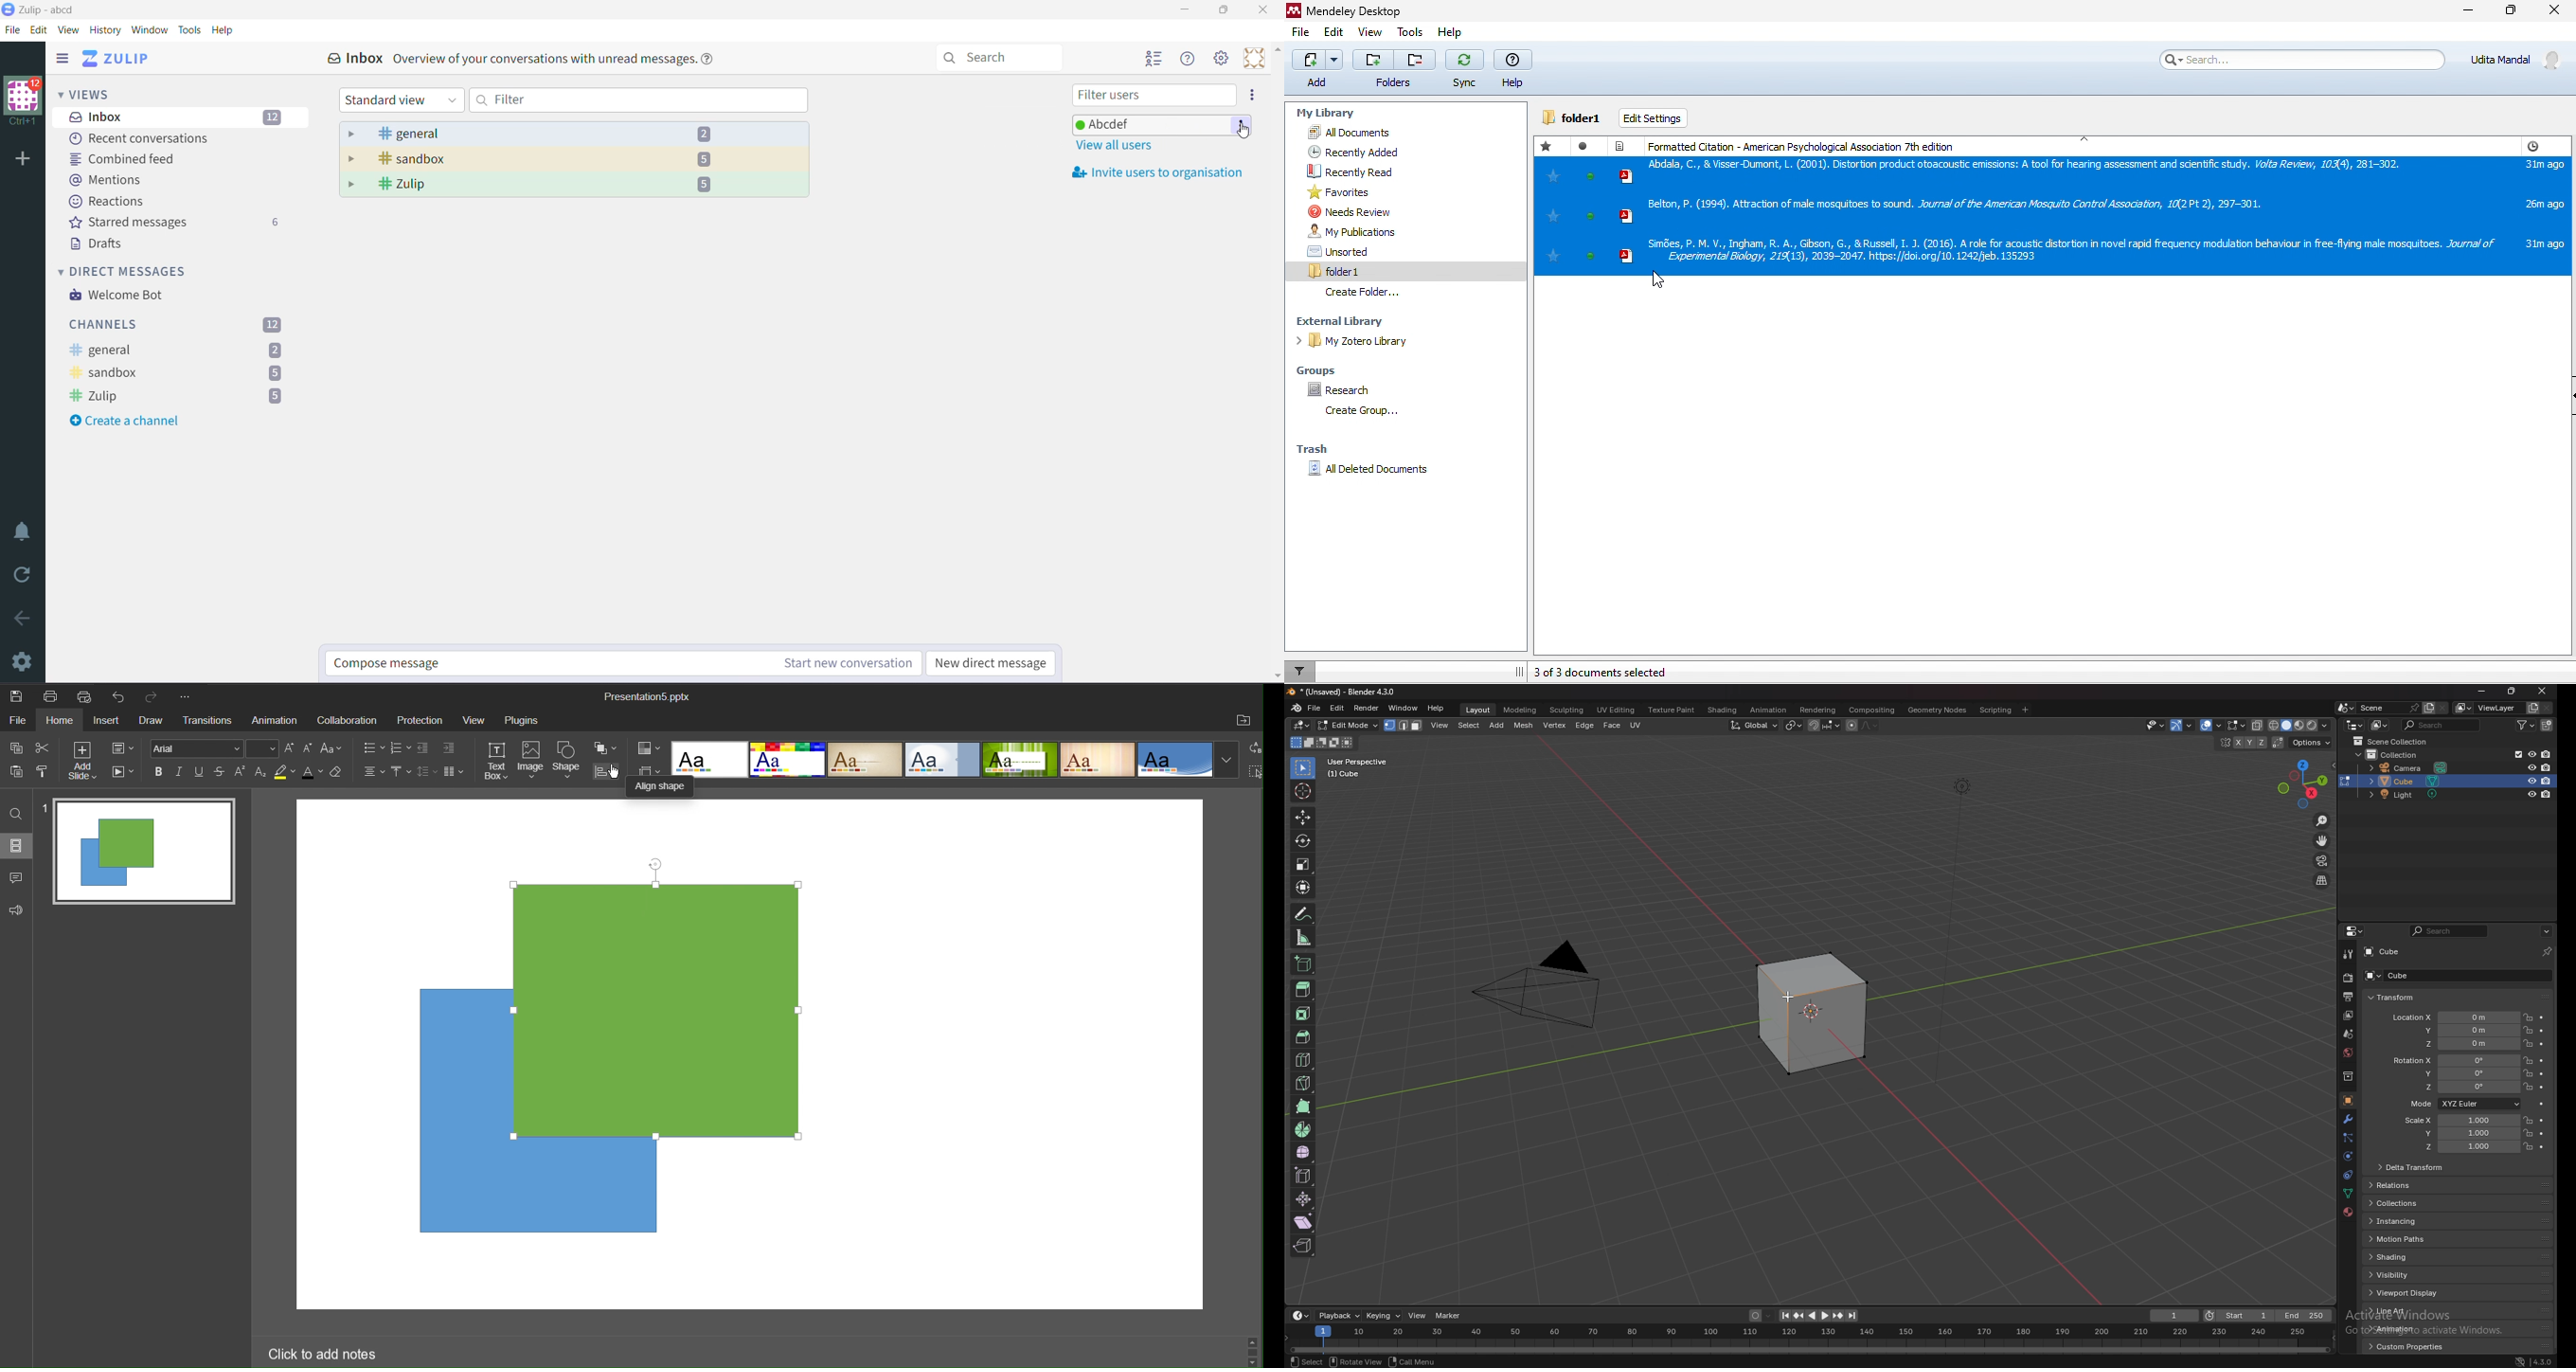  What do you see at coordinates (1252, 94) in the screenshot?
I see `option to invite users to organization` at bounding box center [1252, 94].